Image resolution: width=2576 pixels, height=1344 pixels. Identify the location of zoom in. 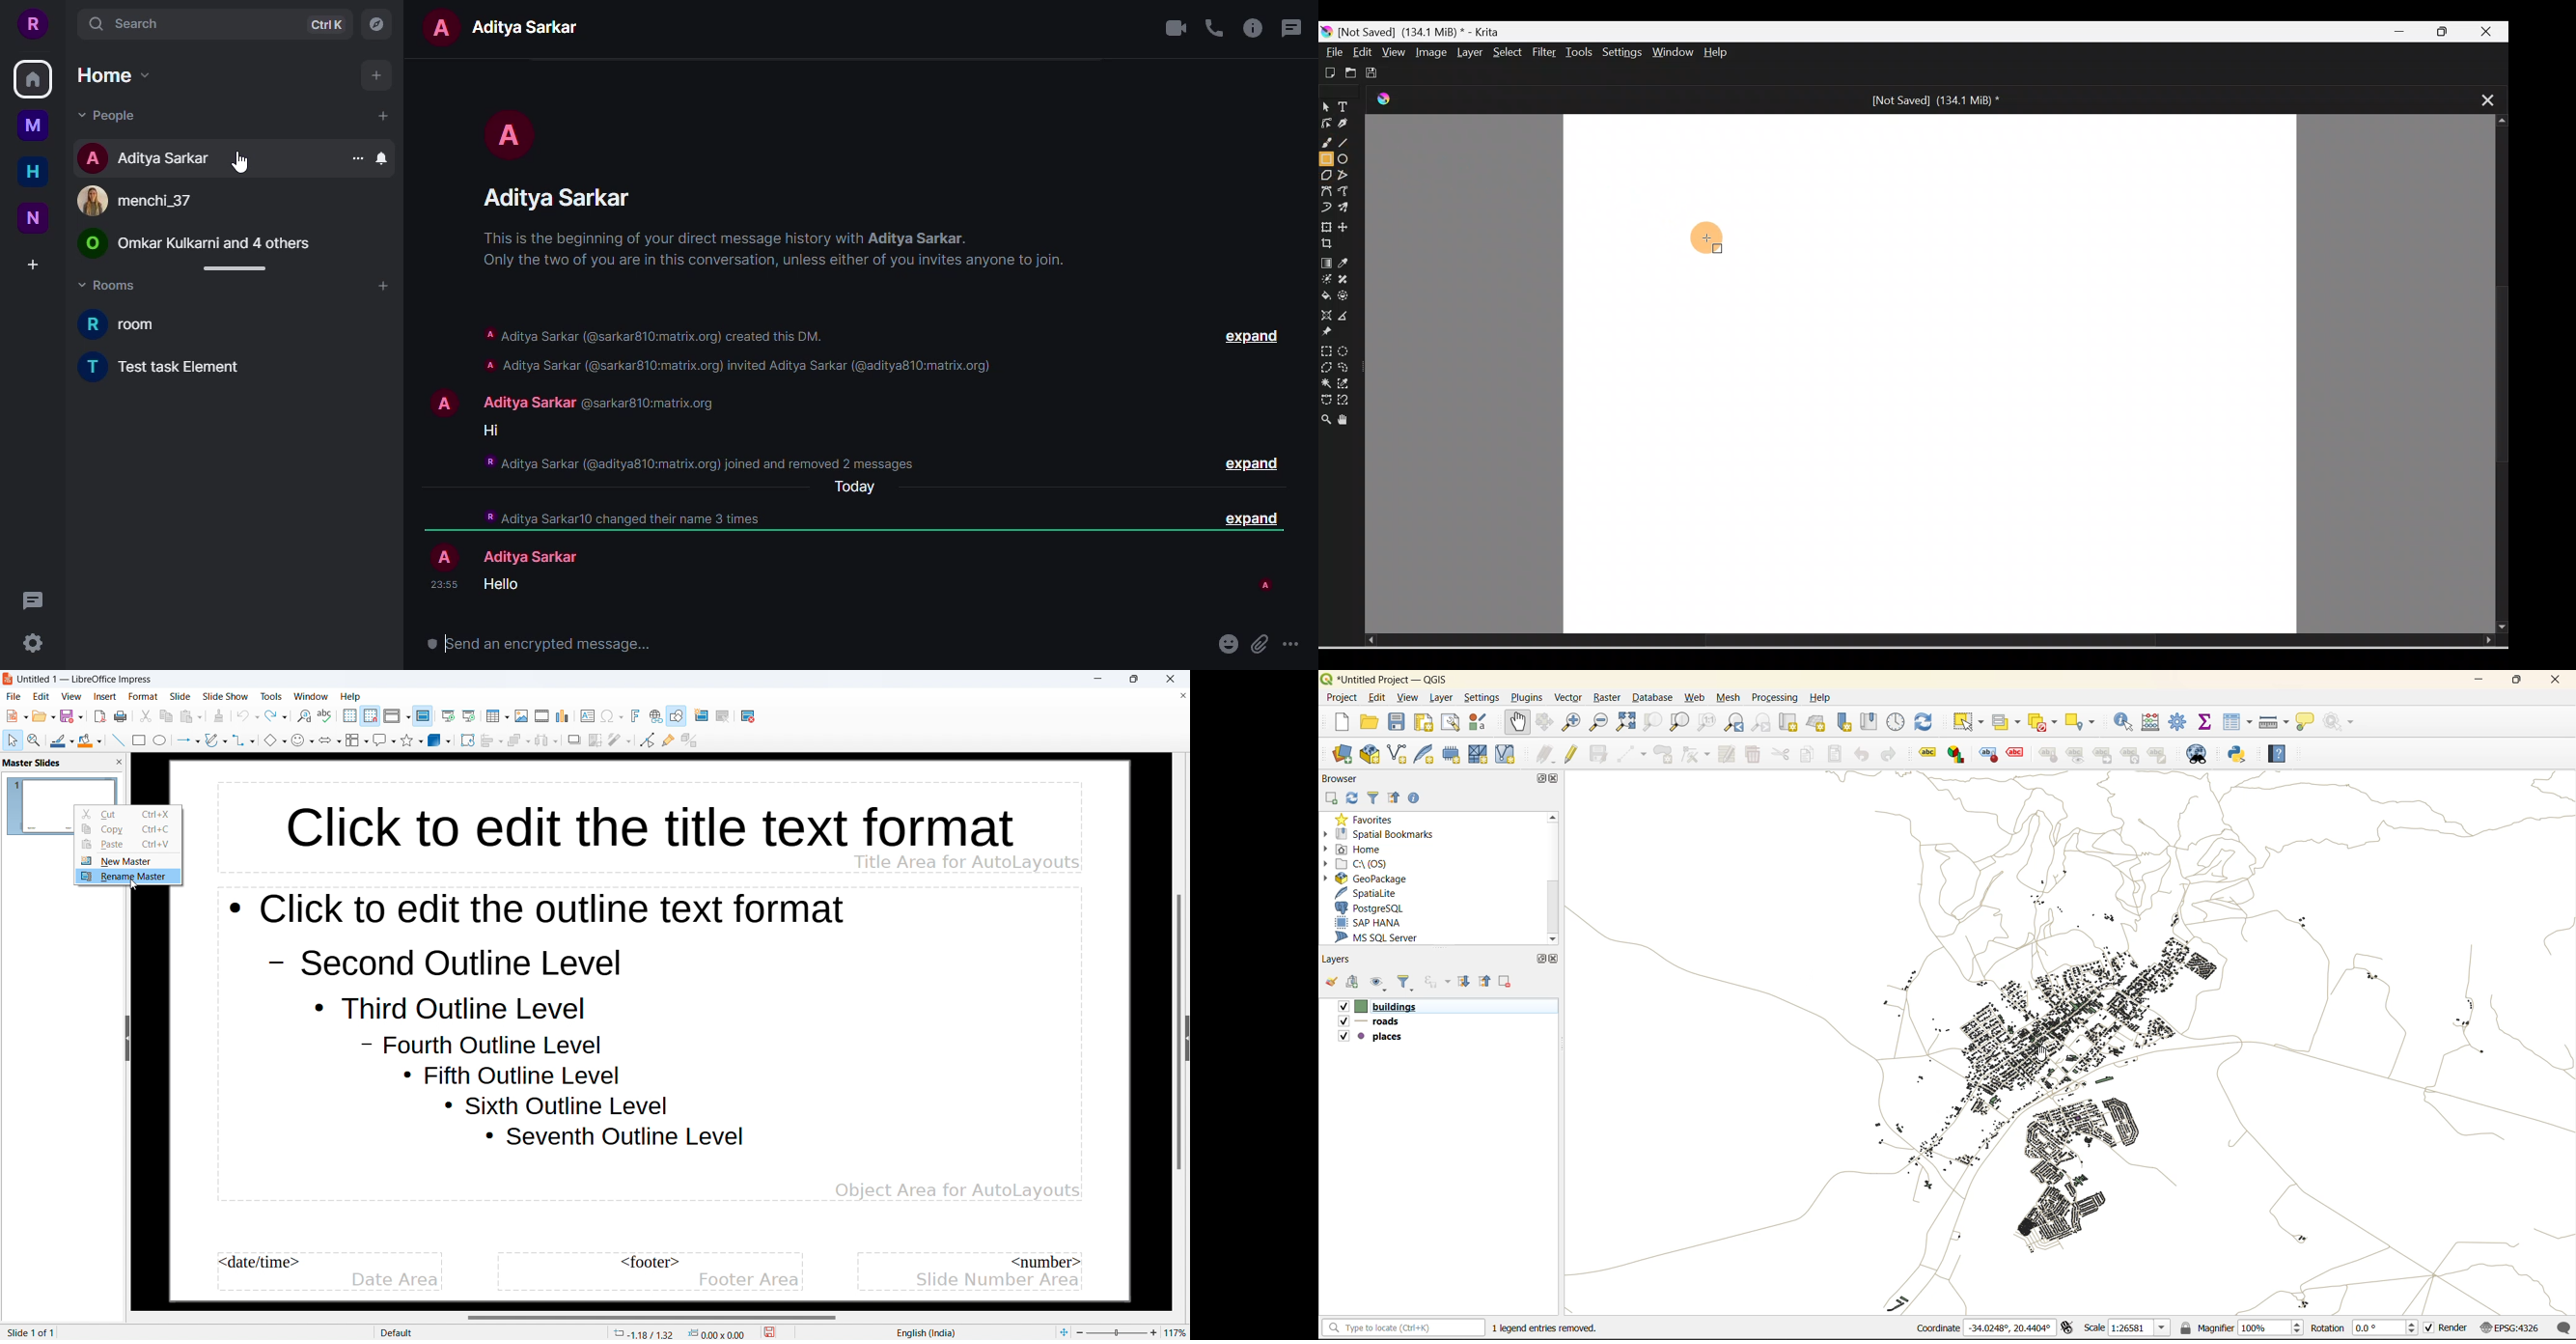
(1154, 1331).